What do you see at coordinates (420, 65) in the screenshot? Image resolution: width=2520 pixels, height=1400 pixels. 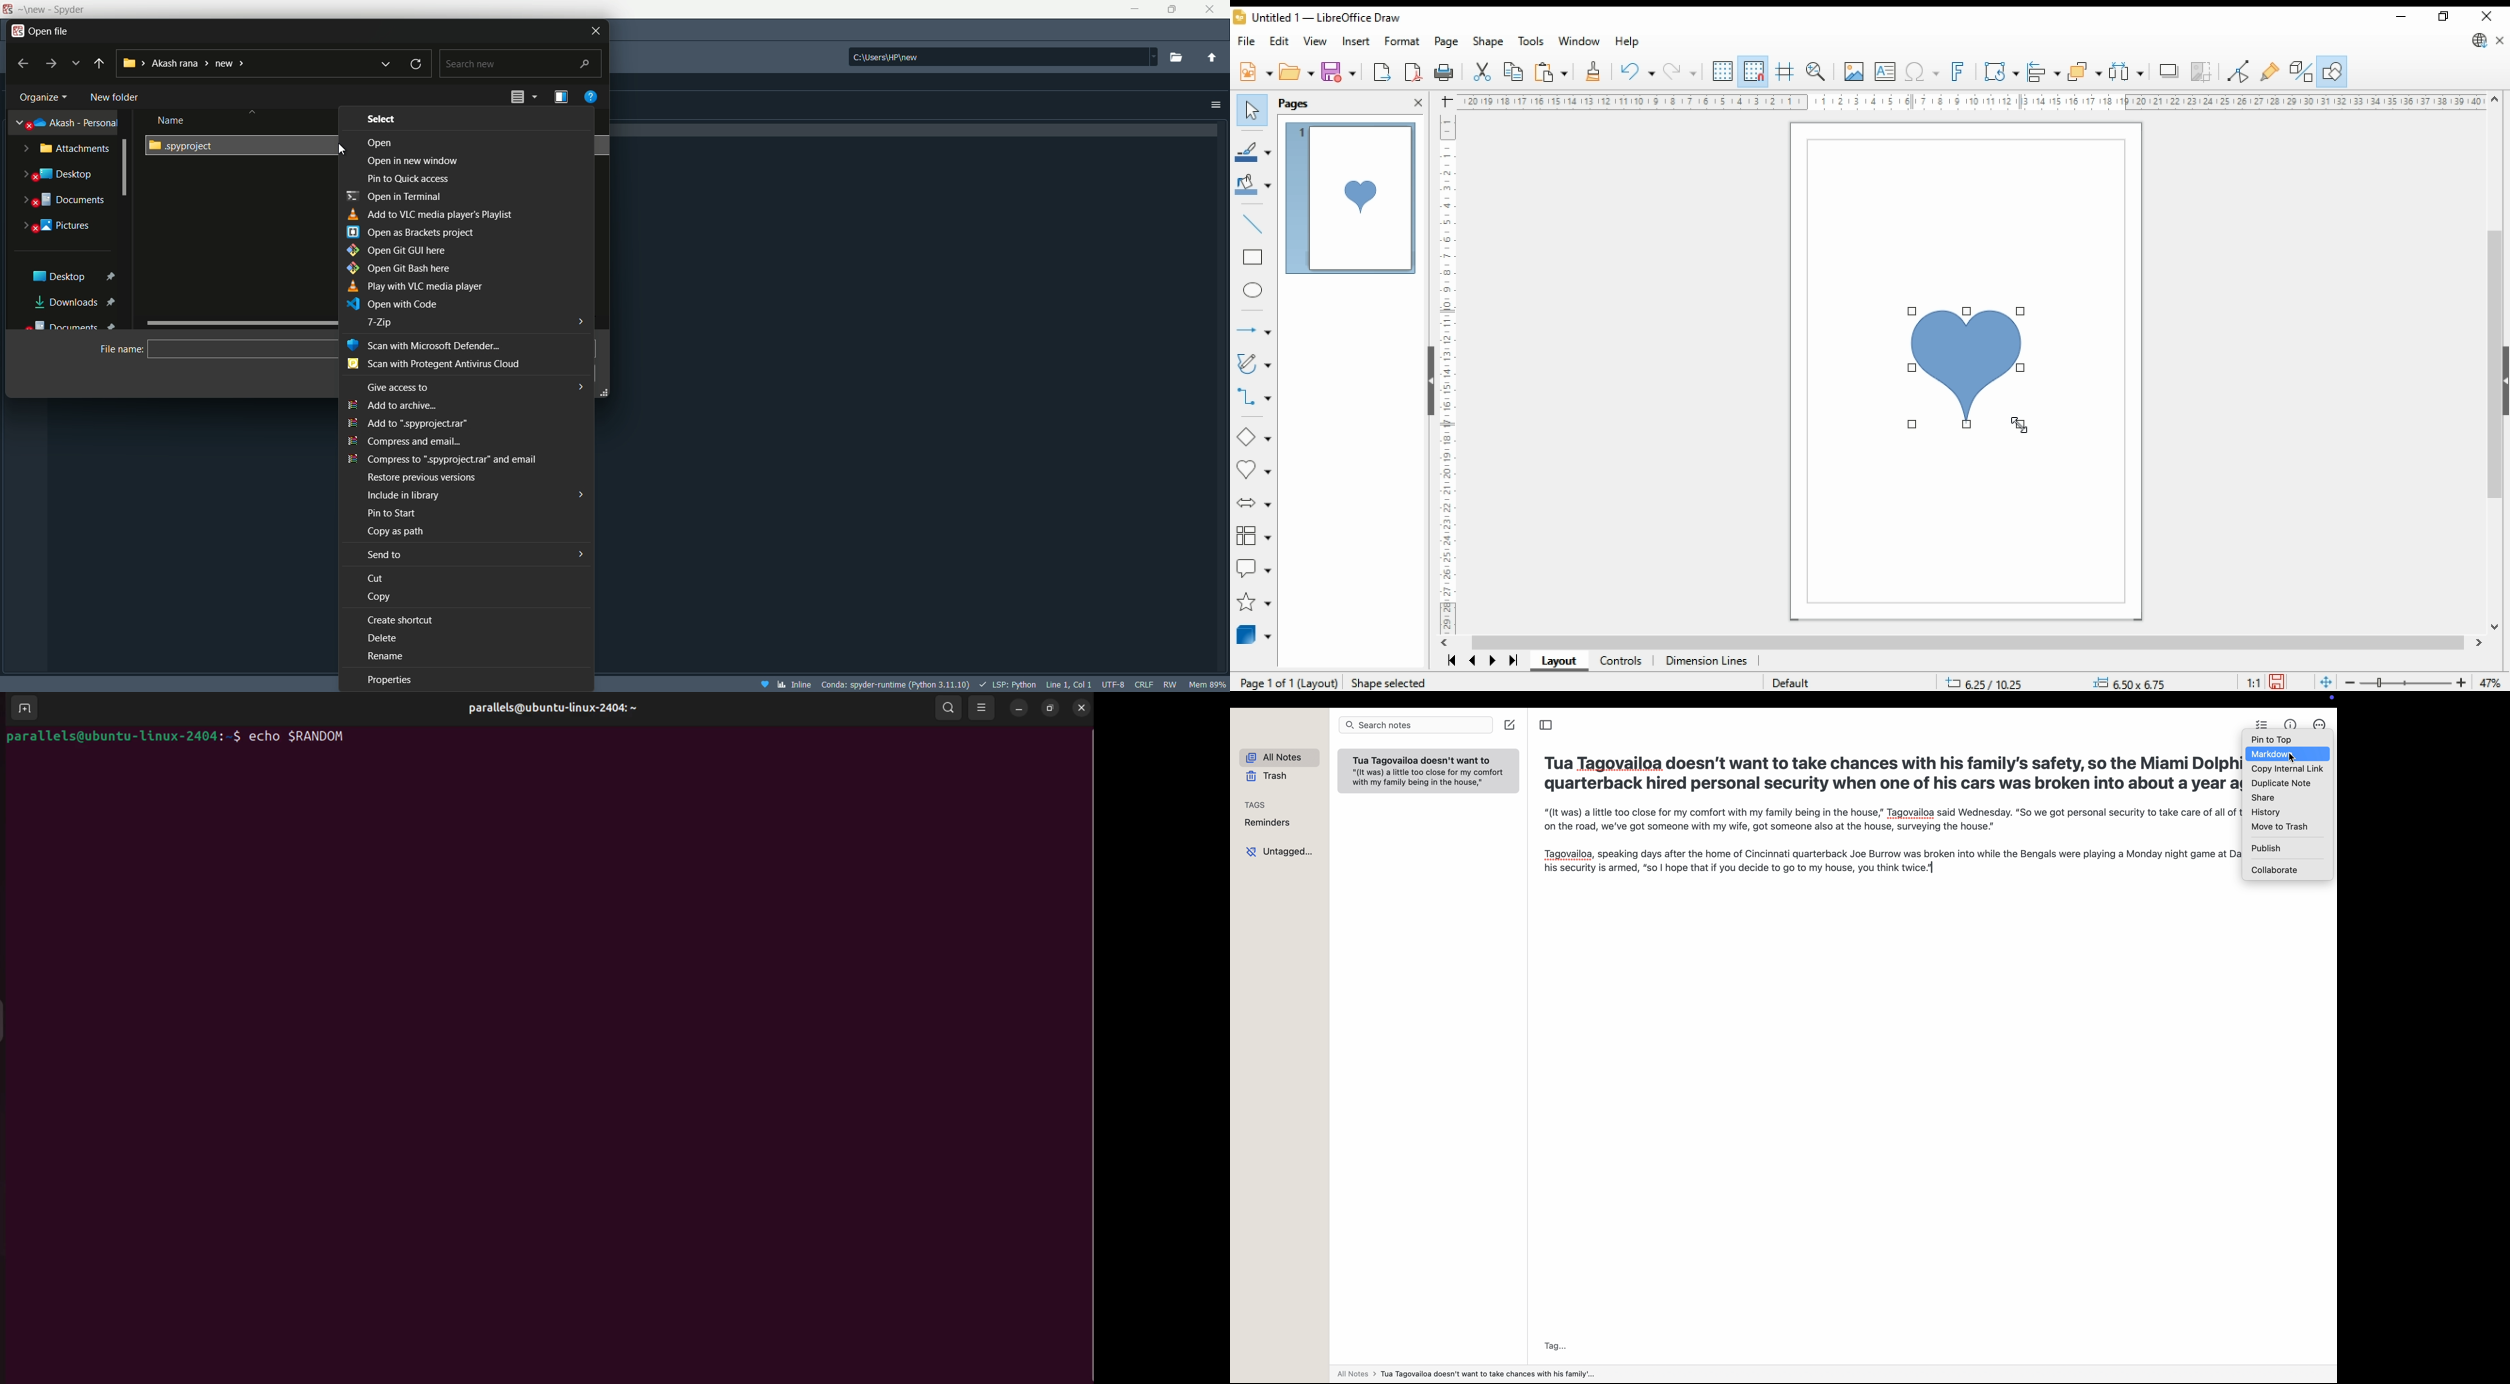 I see `refresh` at bounding box center [420, 65].